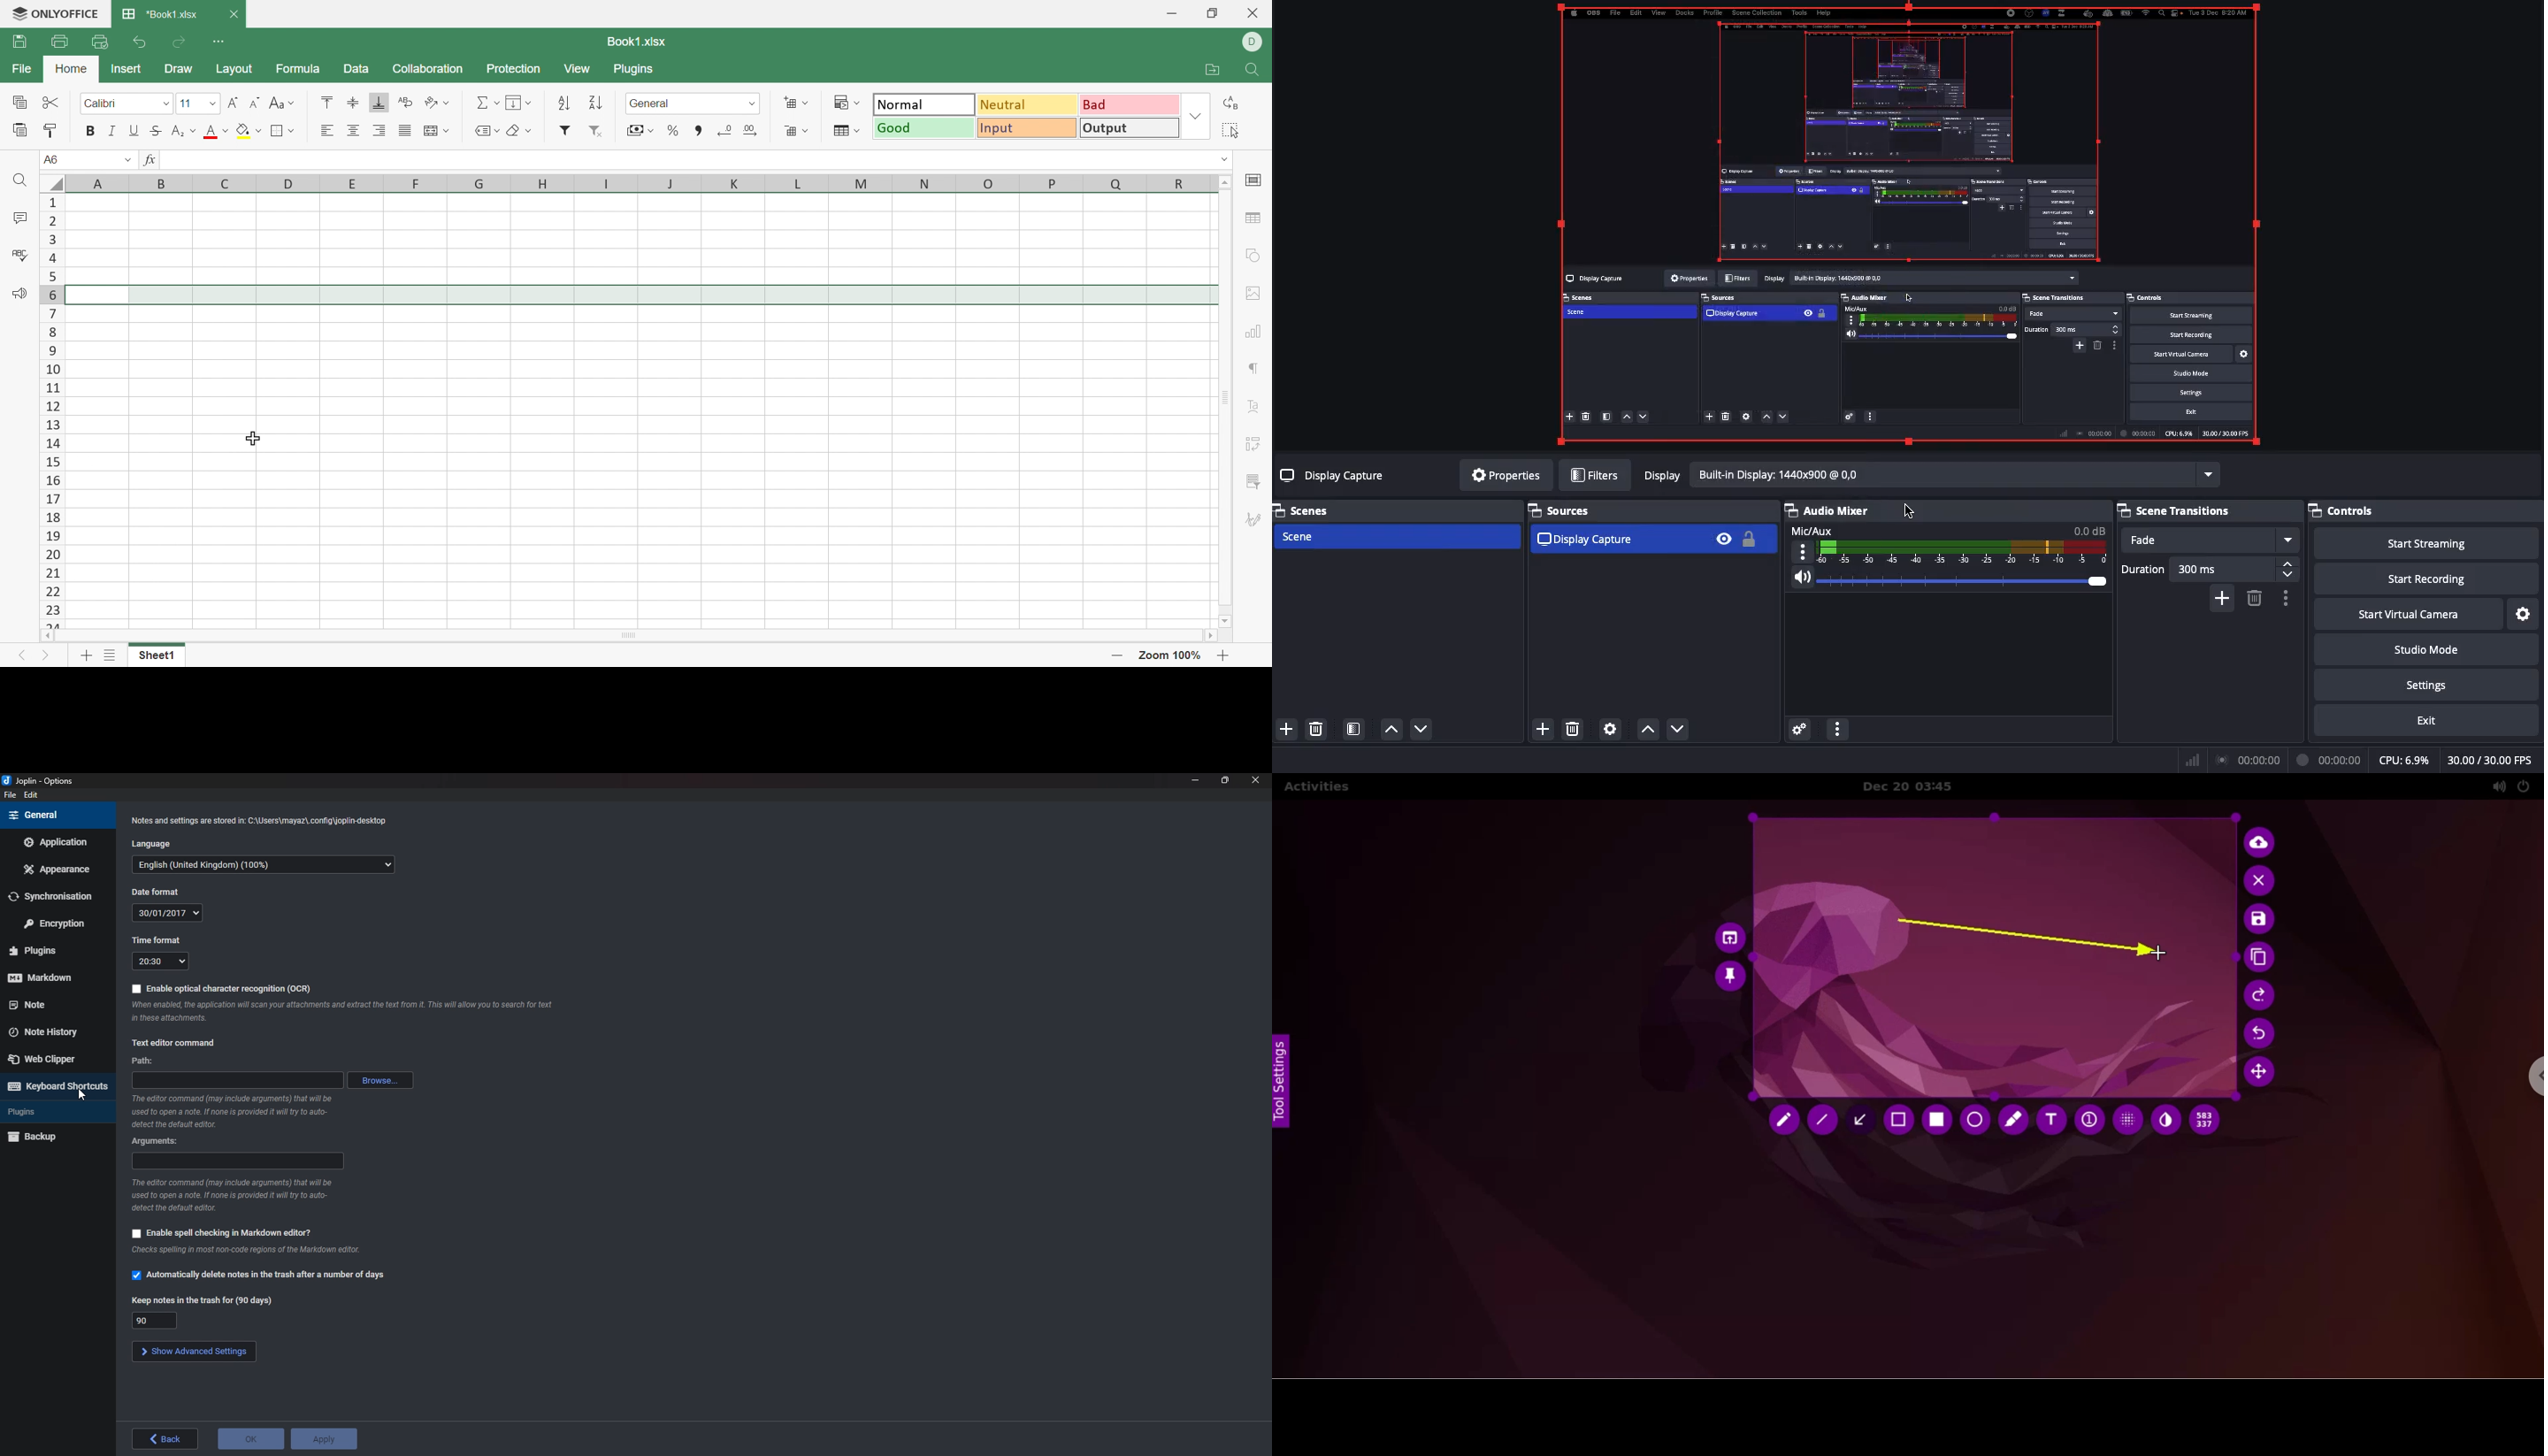  I want to click on Copy style, so click(51, 131).